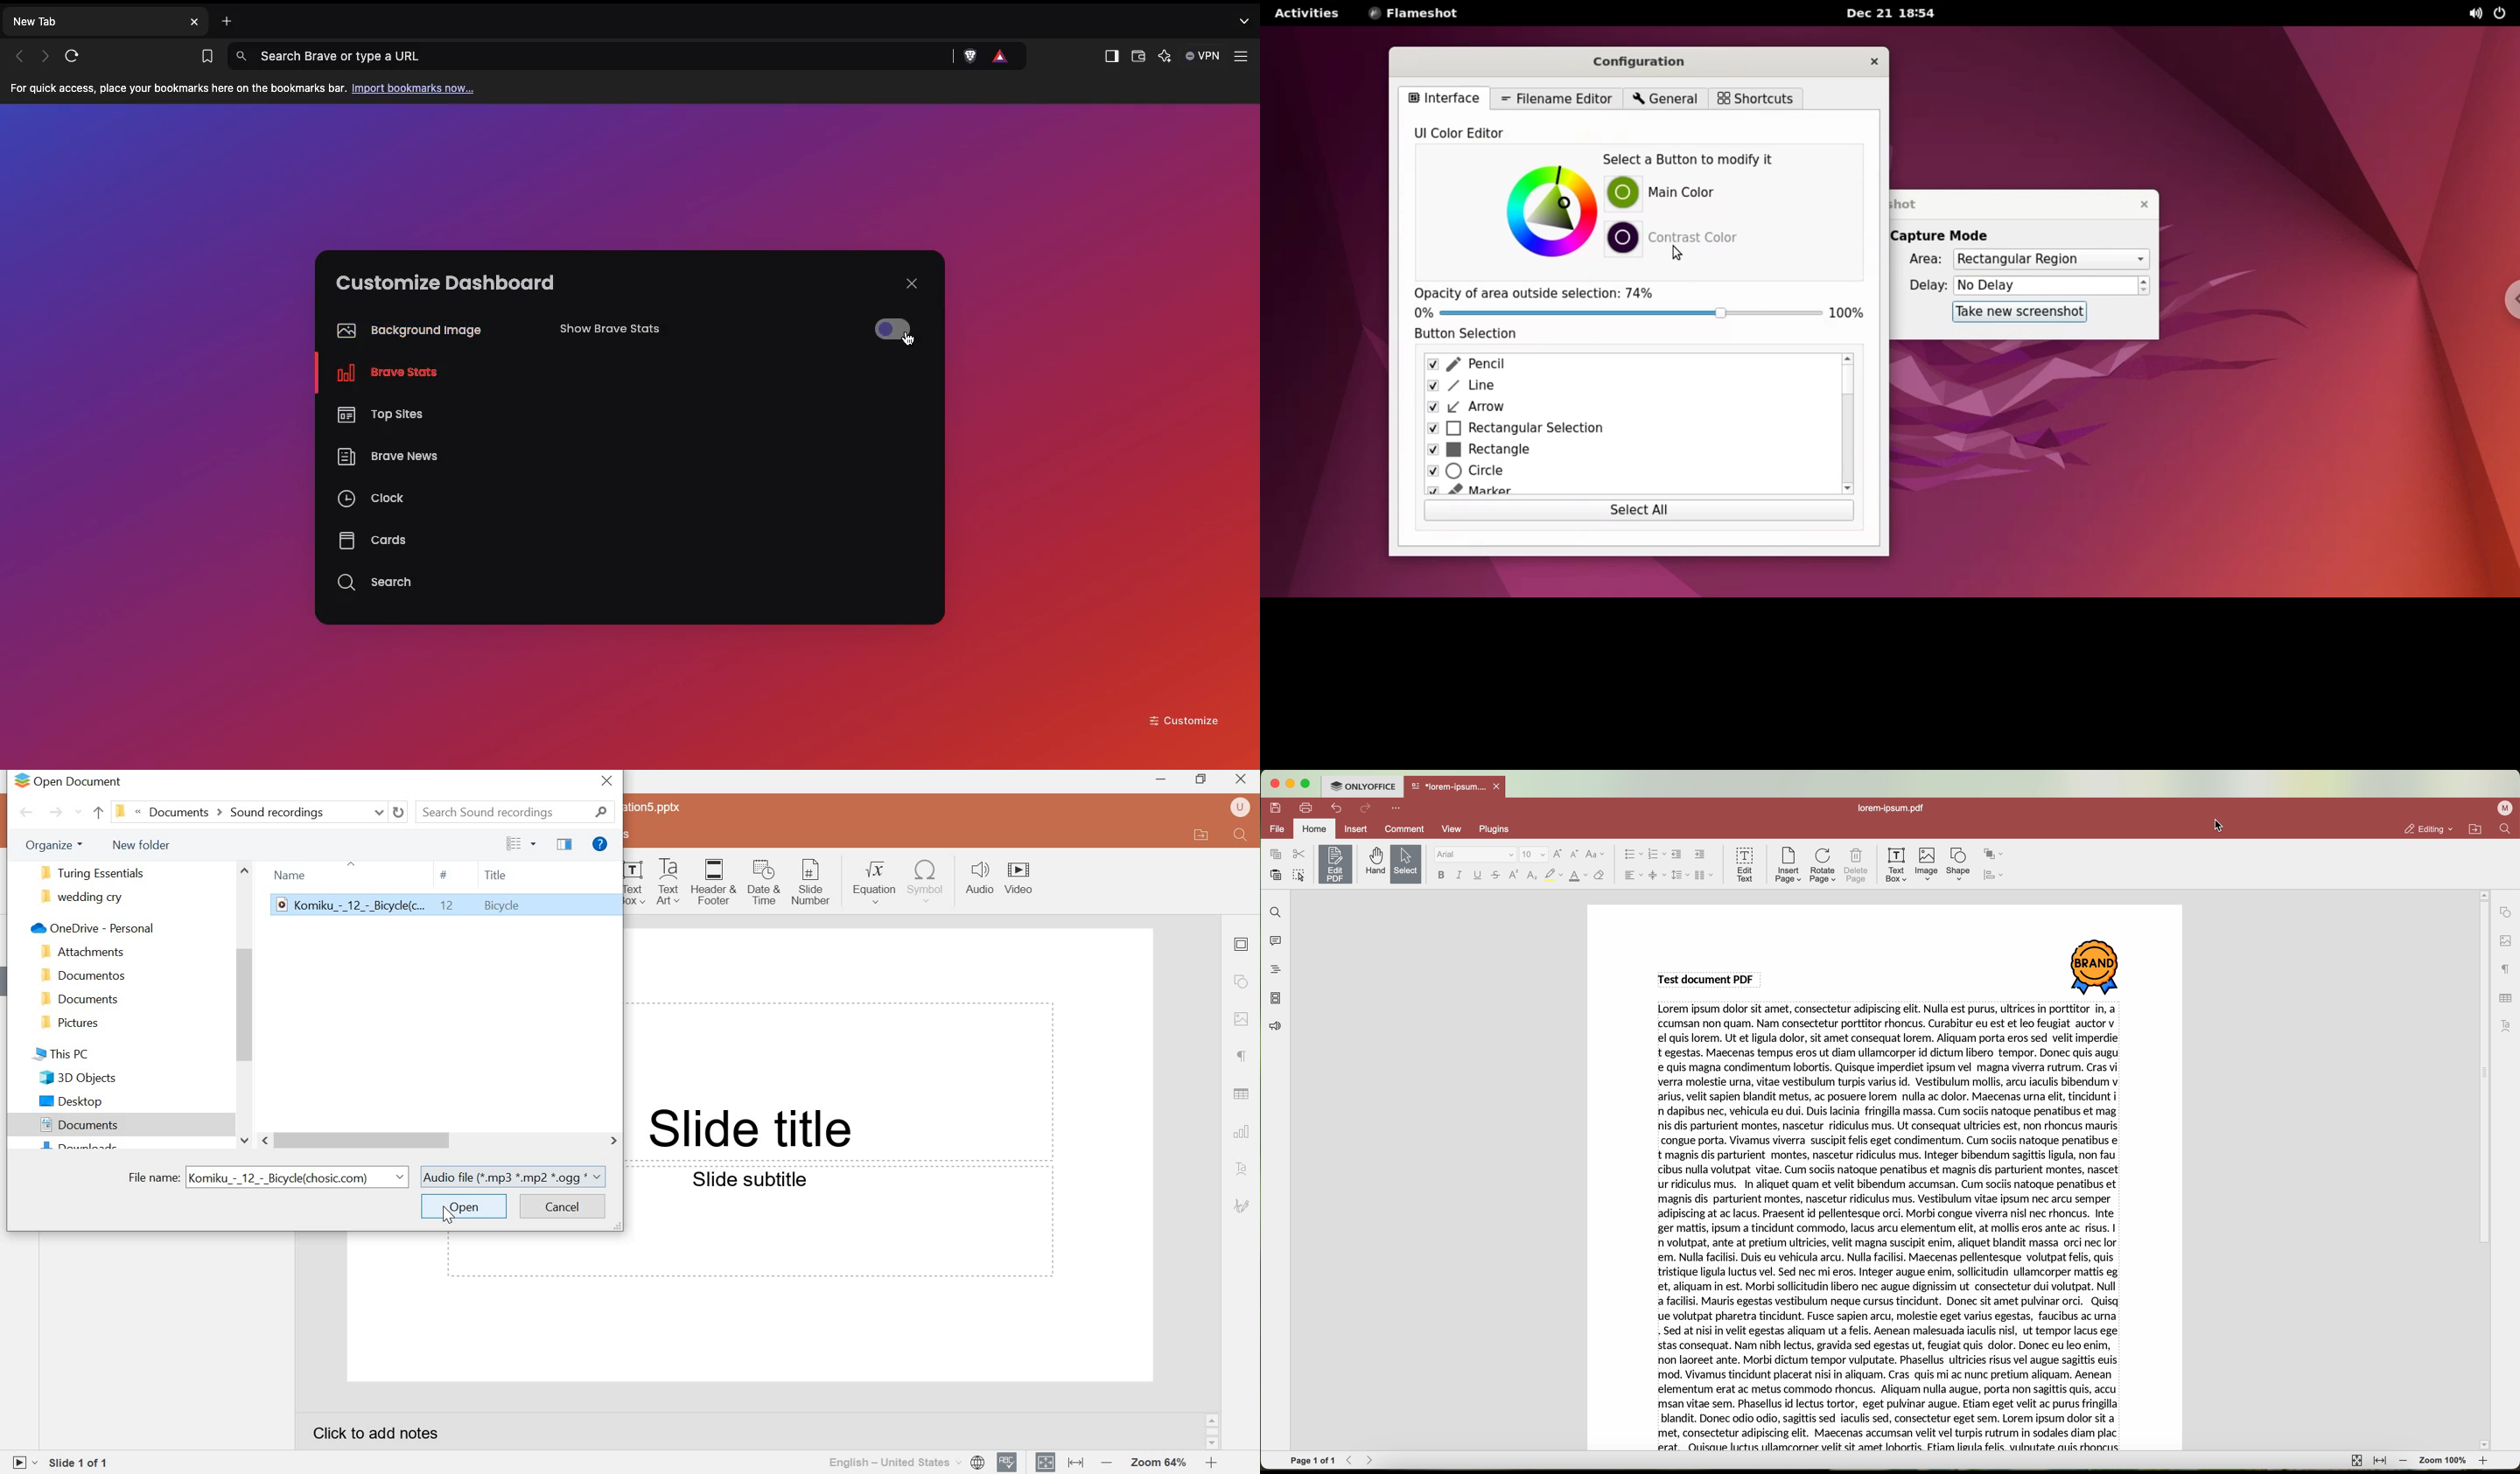 Image resolution: width=2520 pixels, height=1484 pixels. Describe the element at coordinates (81, 781) in the screenshot. I see `open document` at that location.